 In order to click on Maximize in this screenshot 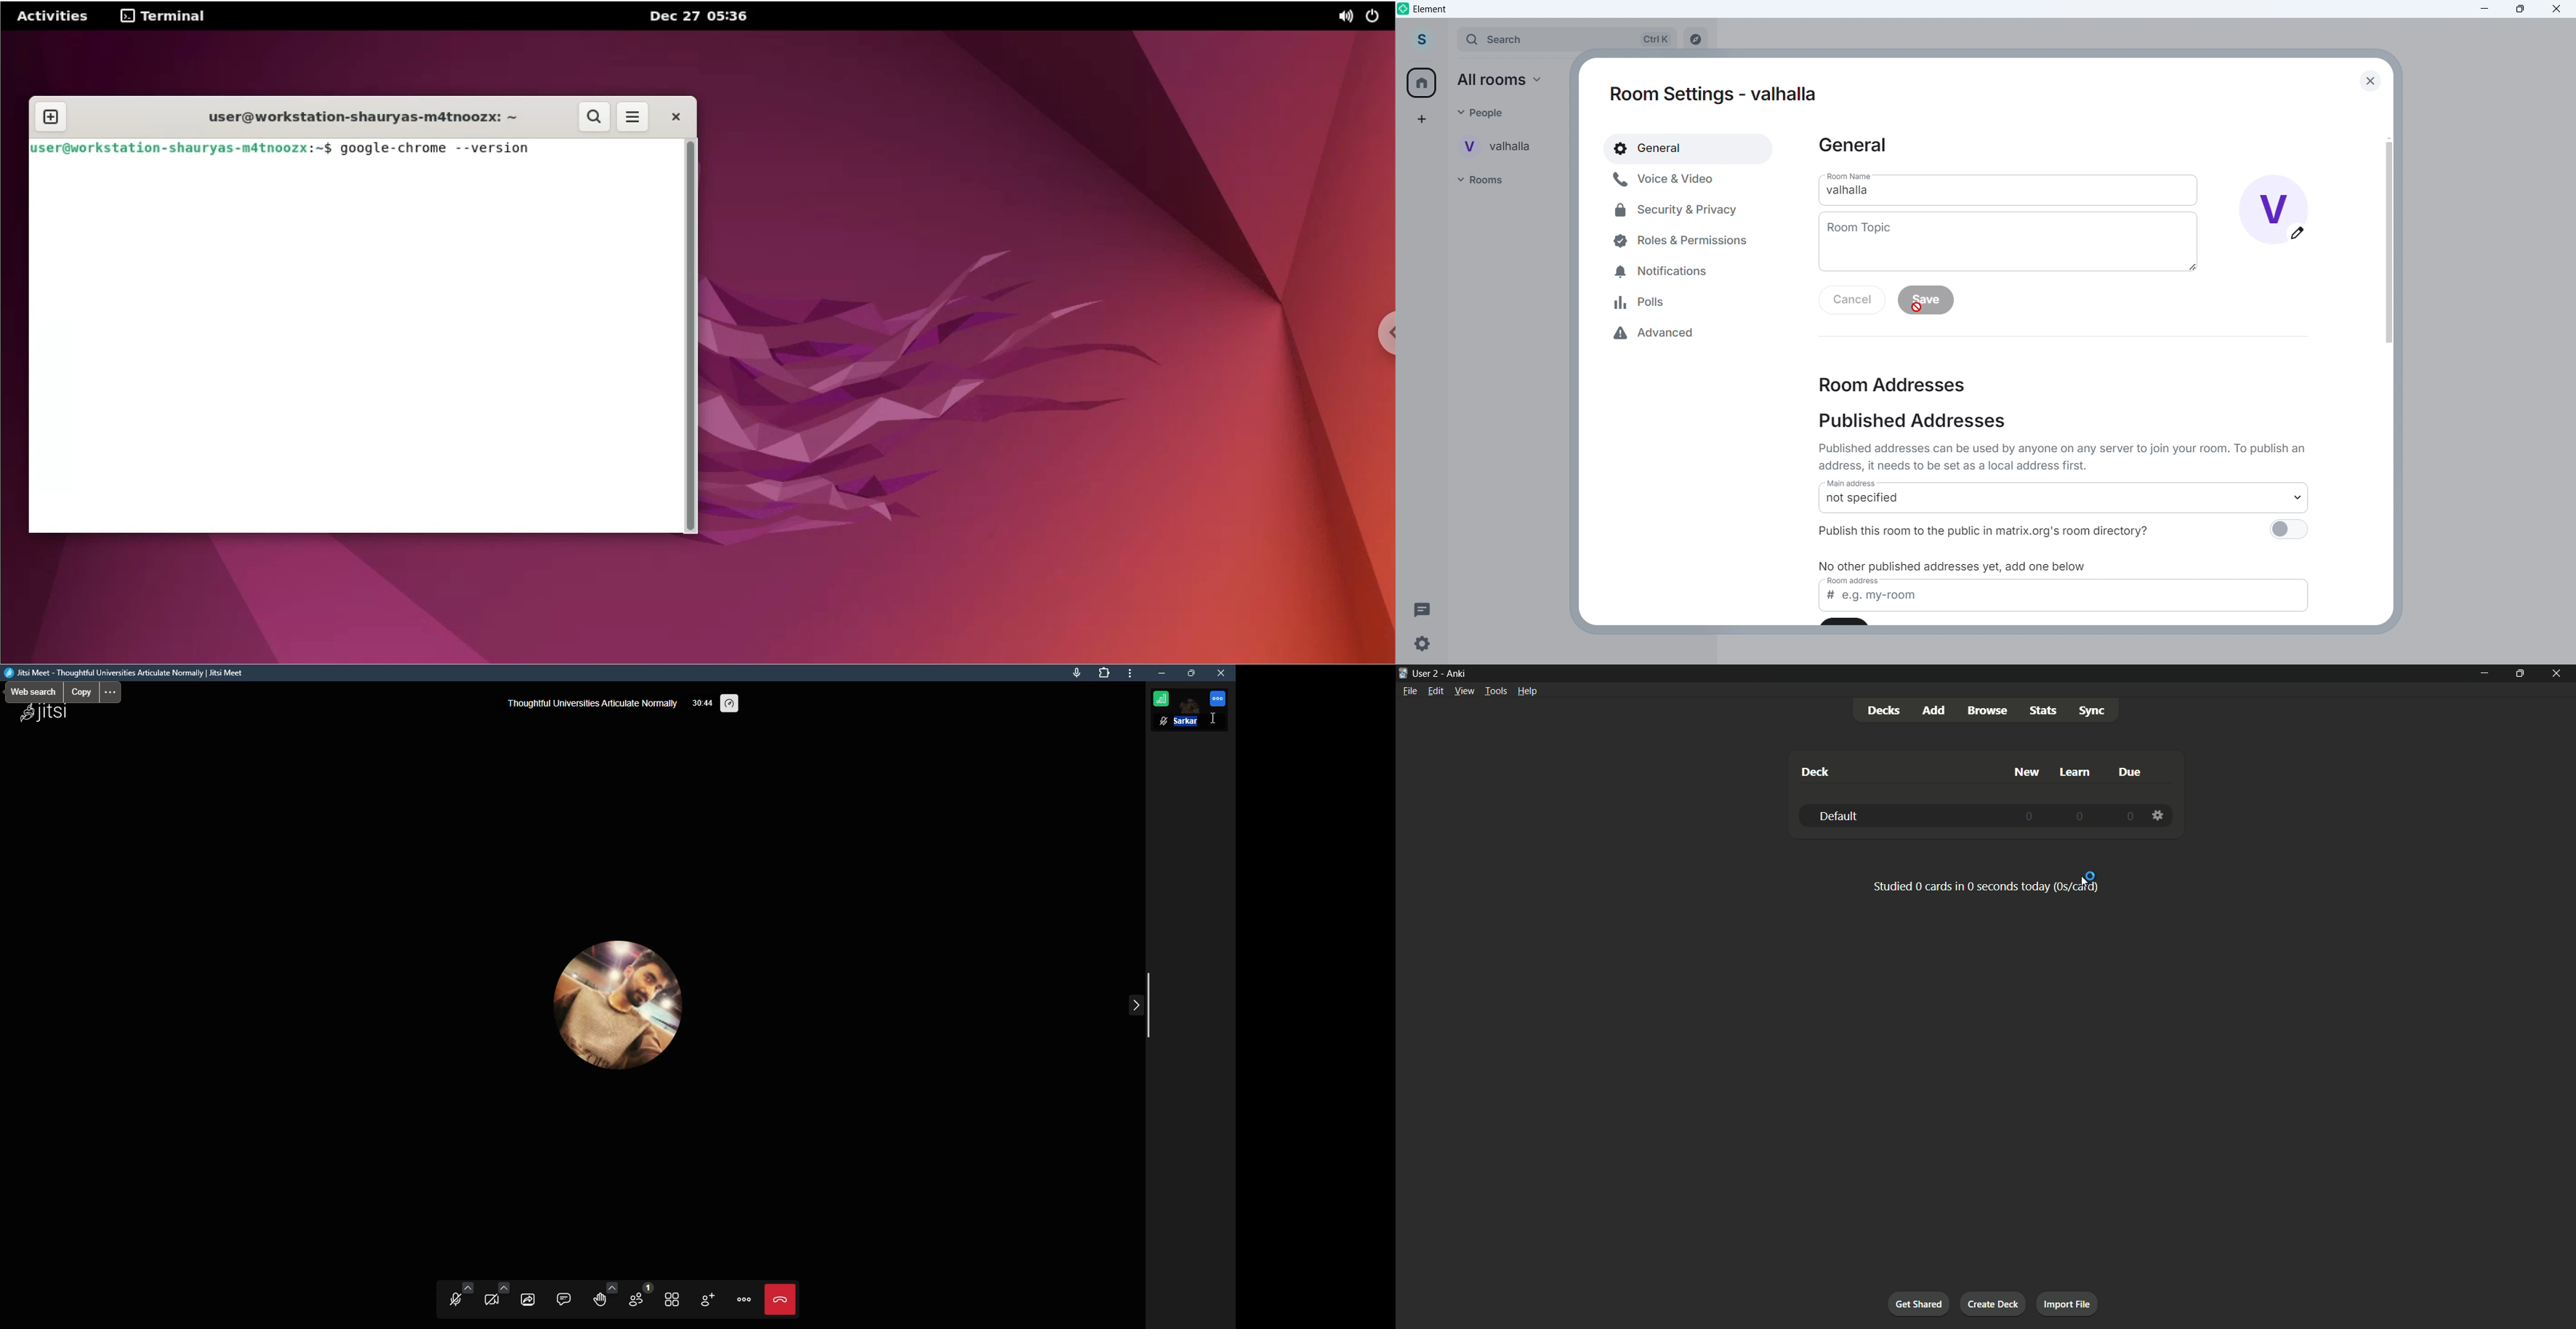, I will do `click(2519, 674)`.